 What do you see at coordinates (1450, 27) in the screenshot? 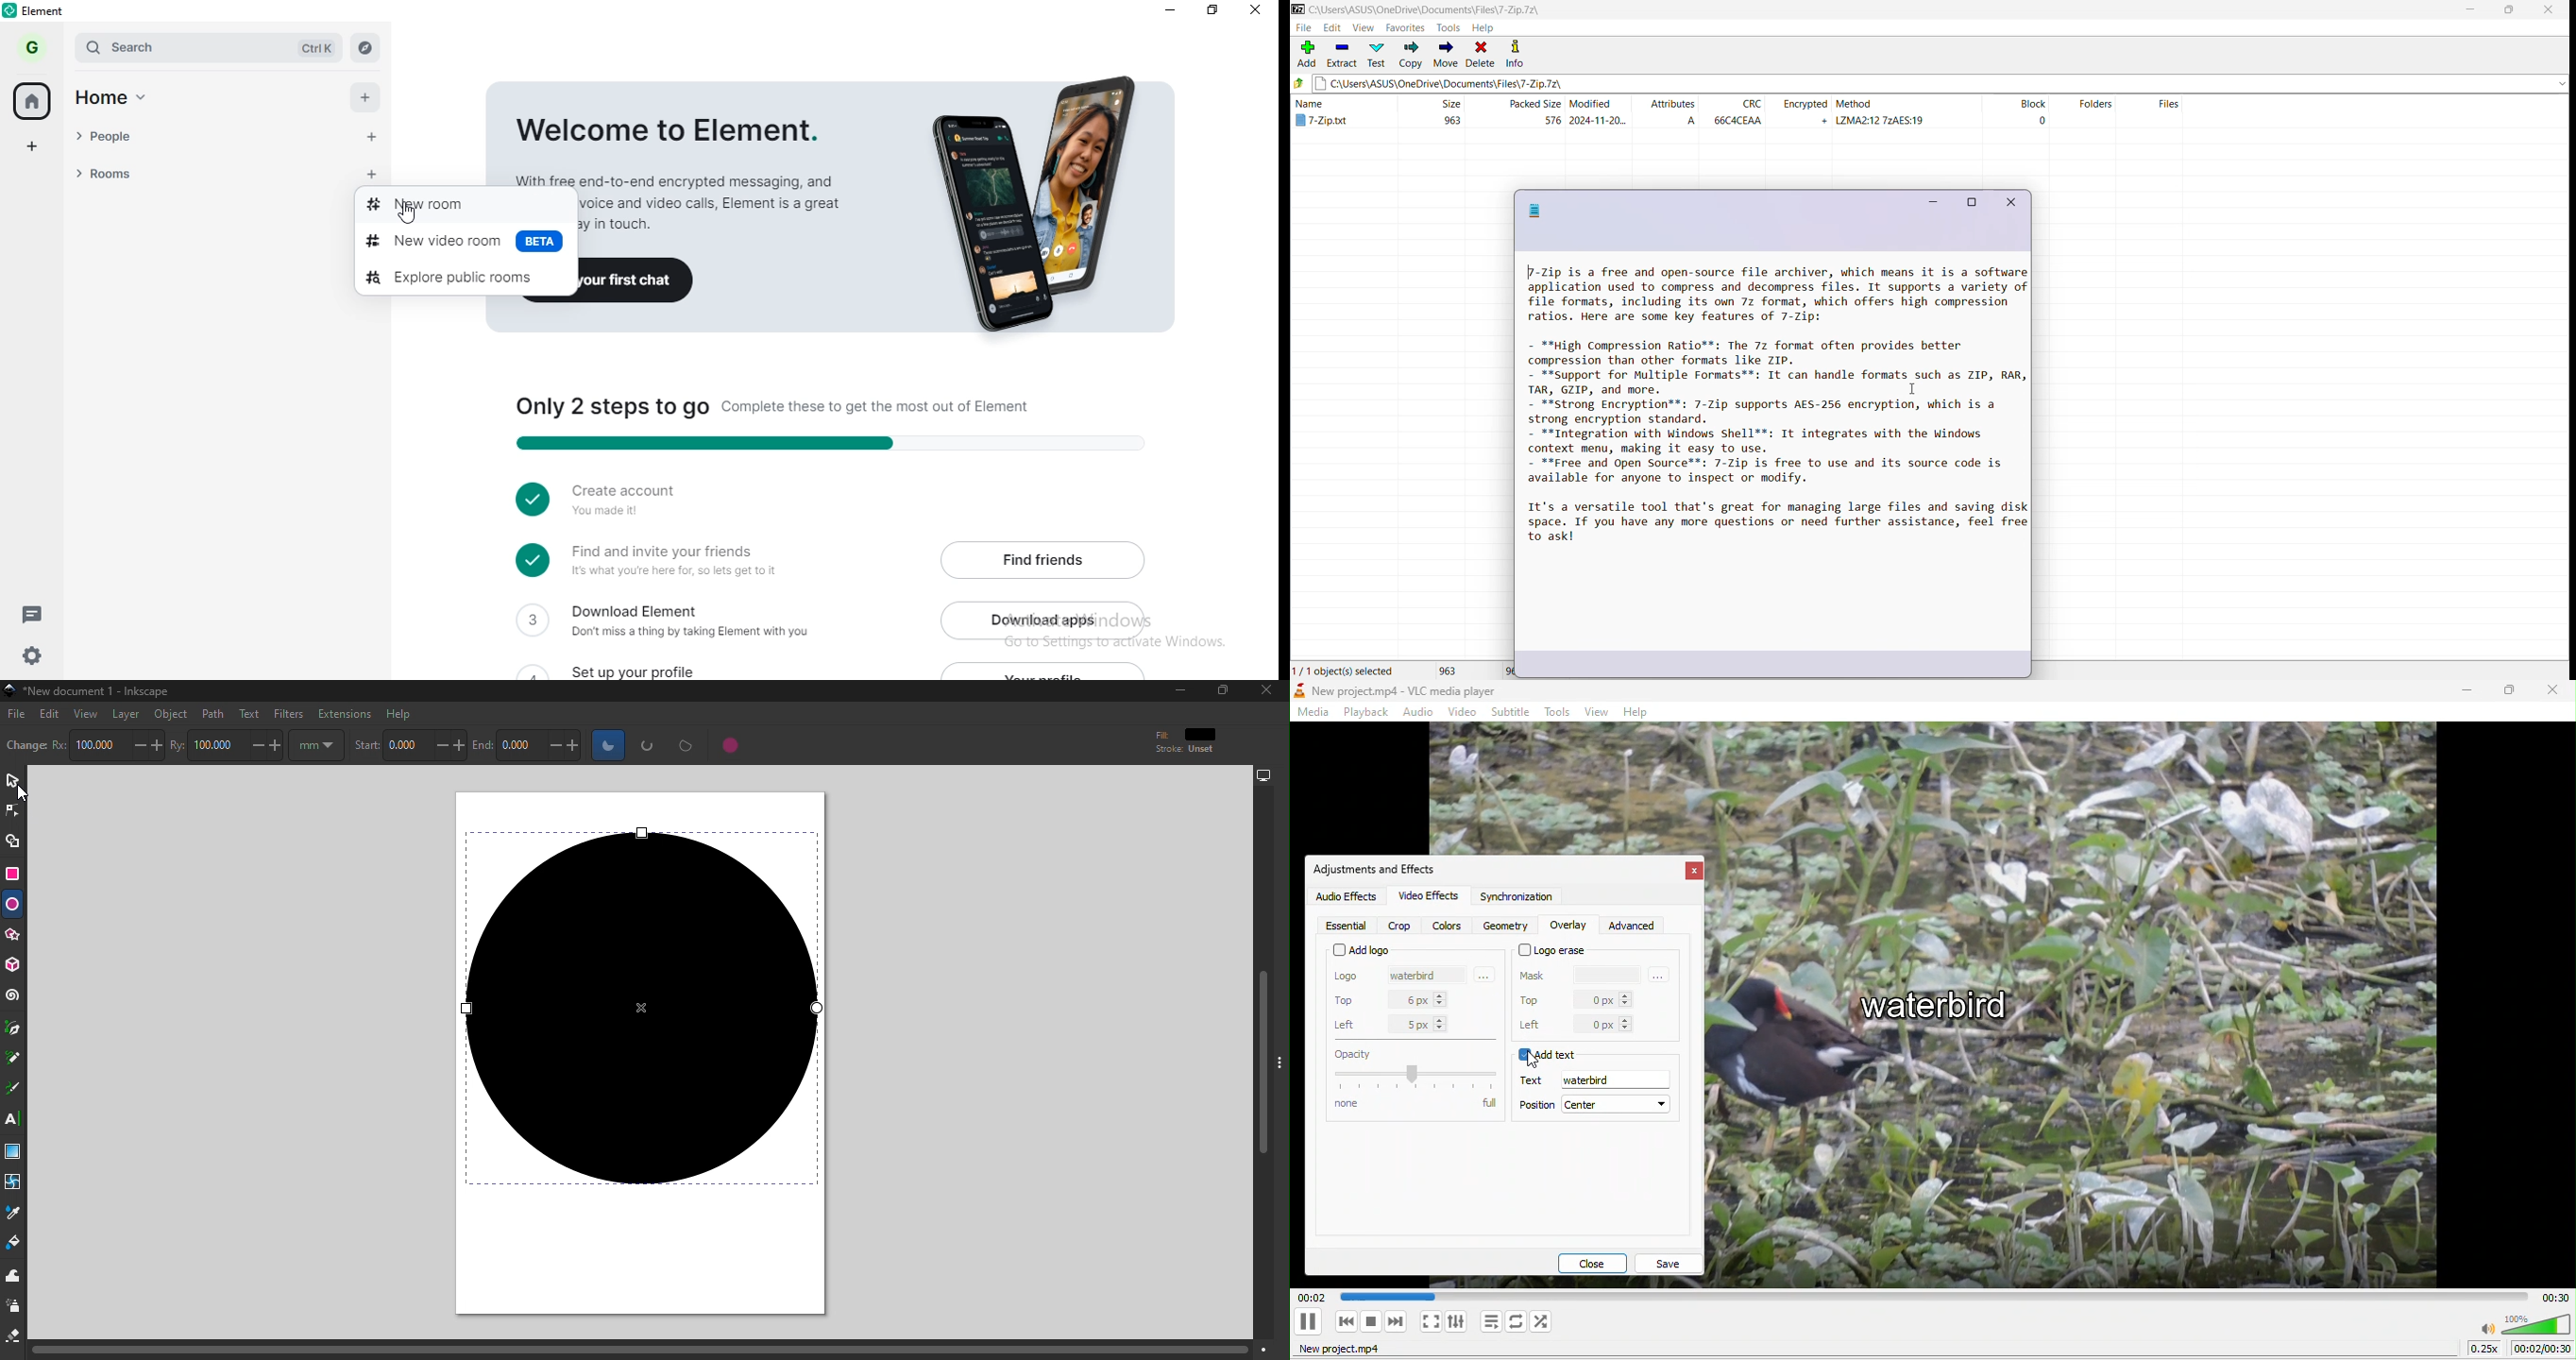
I see `Tools` at bounding box center [1450, 27].